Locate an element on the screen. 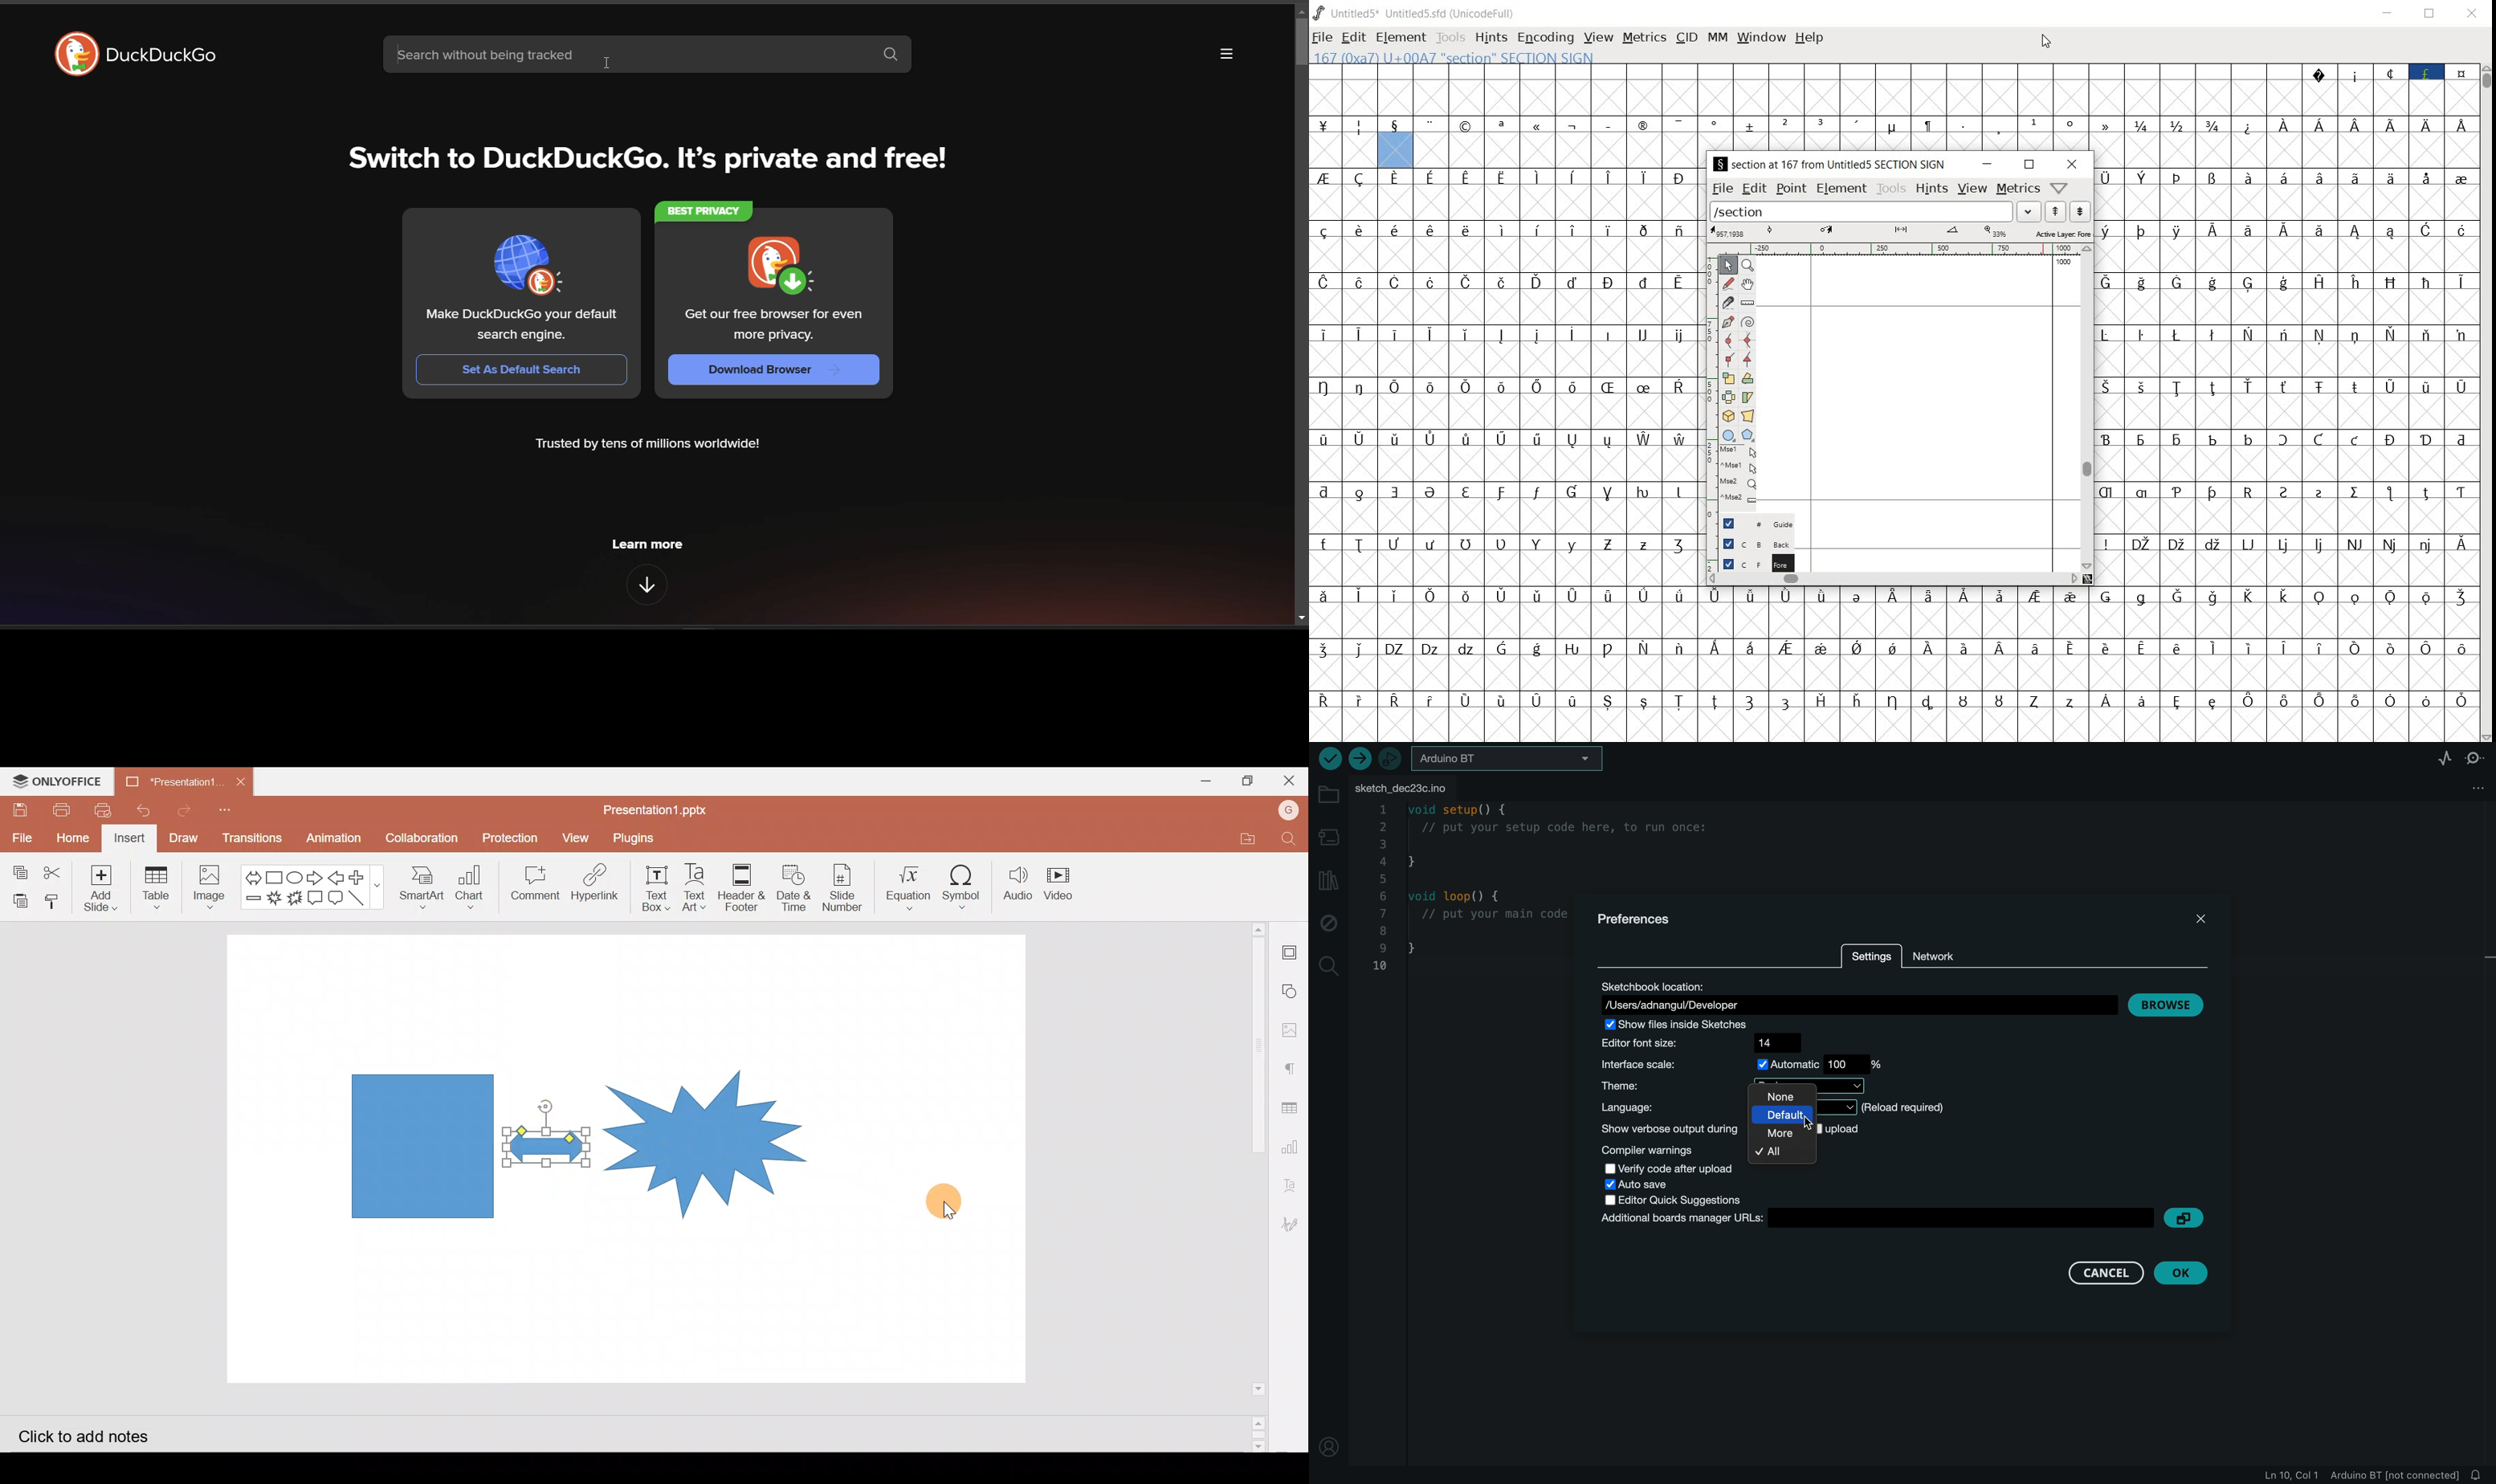 The width and height of the screenshot is (2520, 1484). MAGNIFY is located at coordinates (1749, 264).